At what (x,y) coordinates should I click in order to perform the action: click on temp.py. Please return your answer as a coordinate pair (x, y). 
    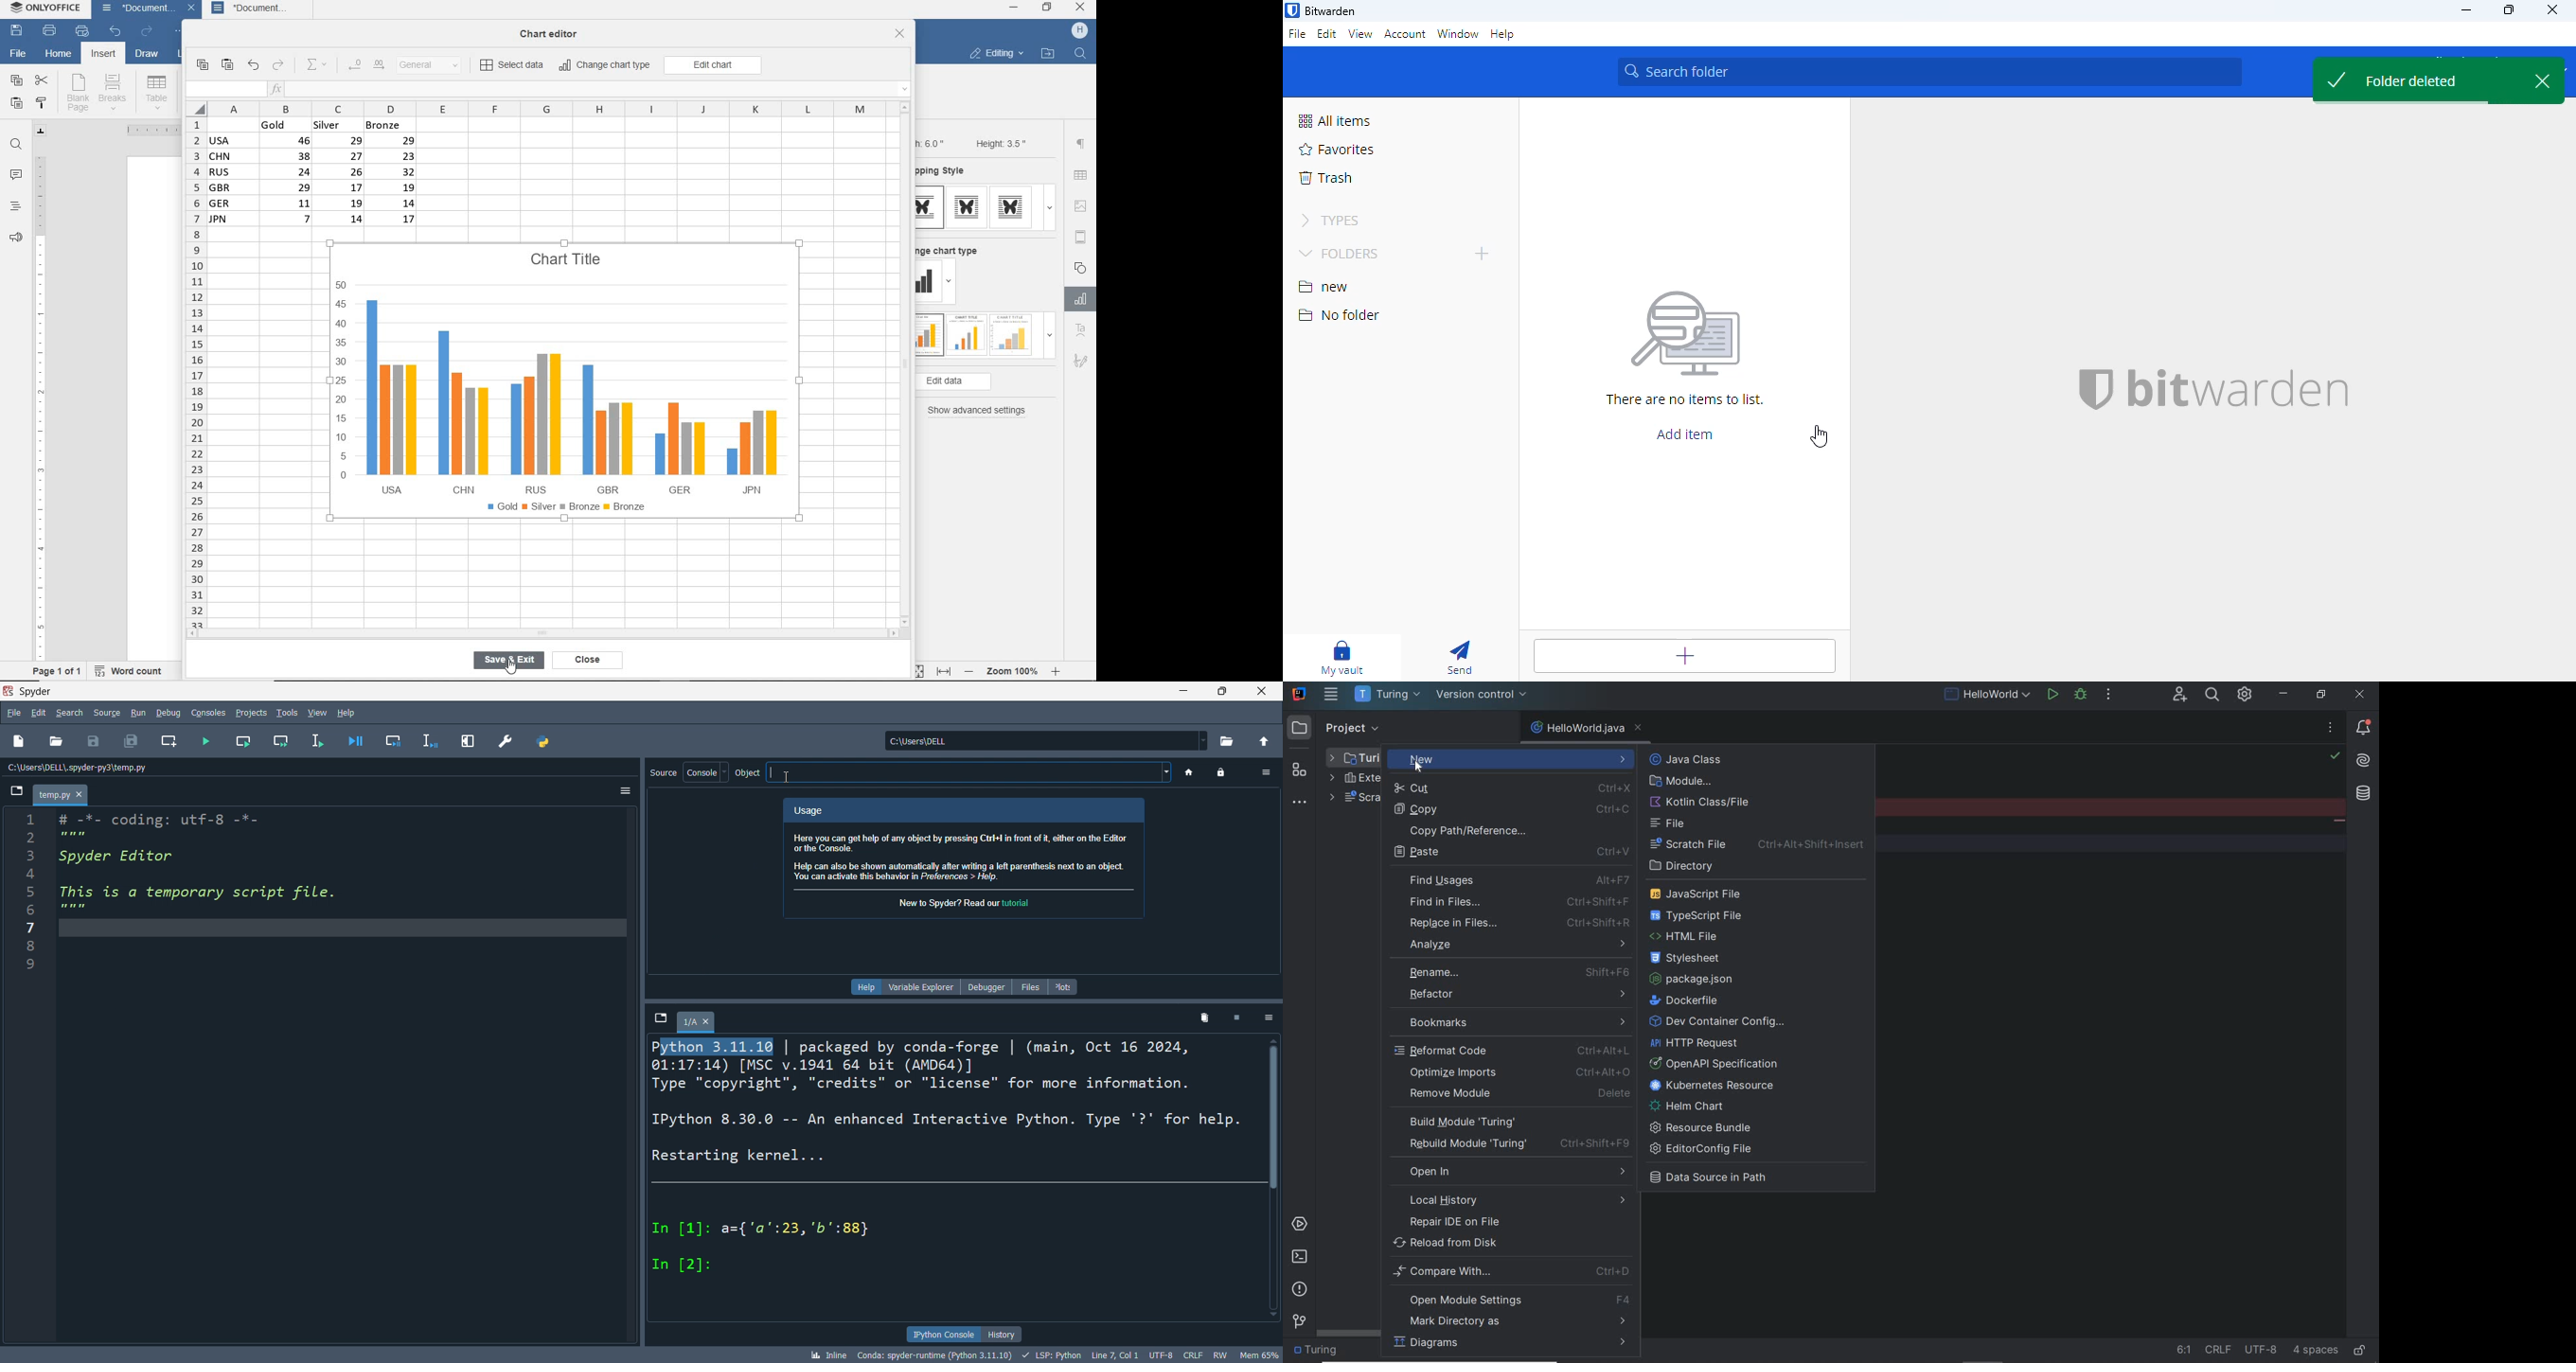
    Looking at the image, I should click on (63, 792).